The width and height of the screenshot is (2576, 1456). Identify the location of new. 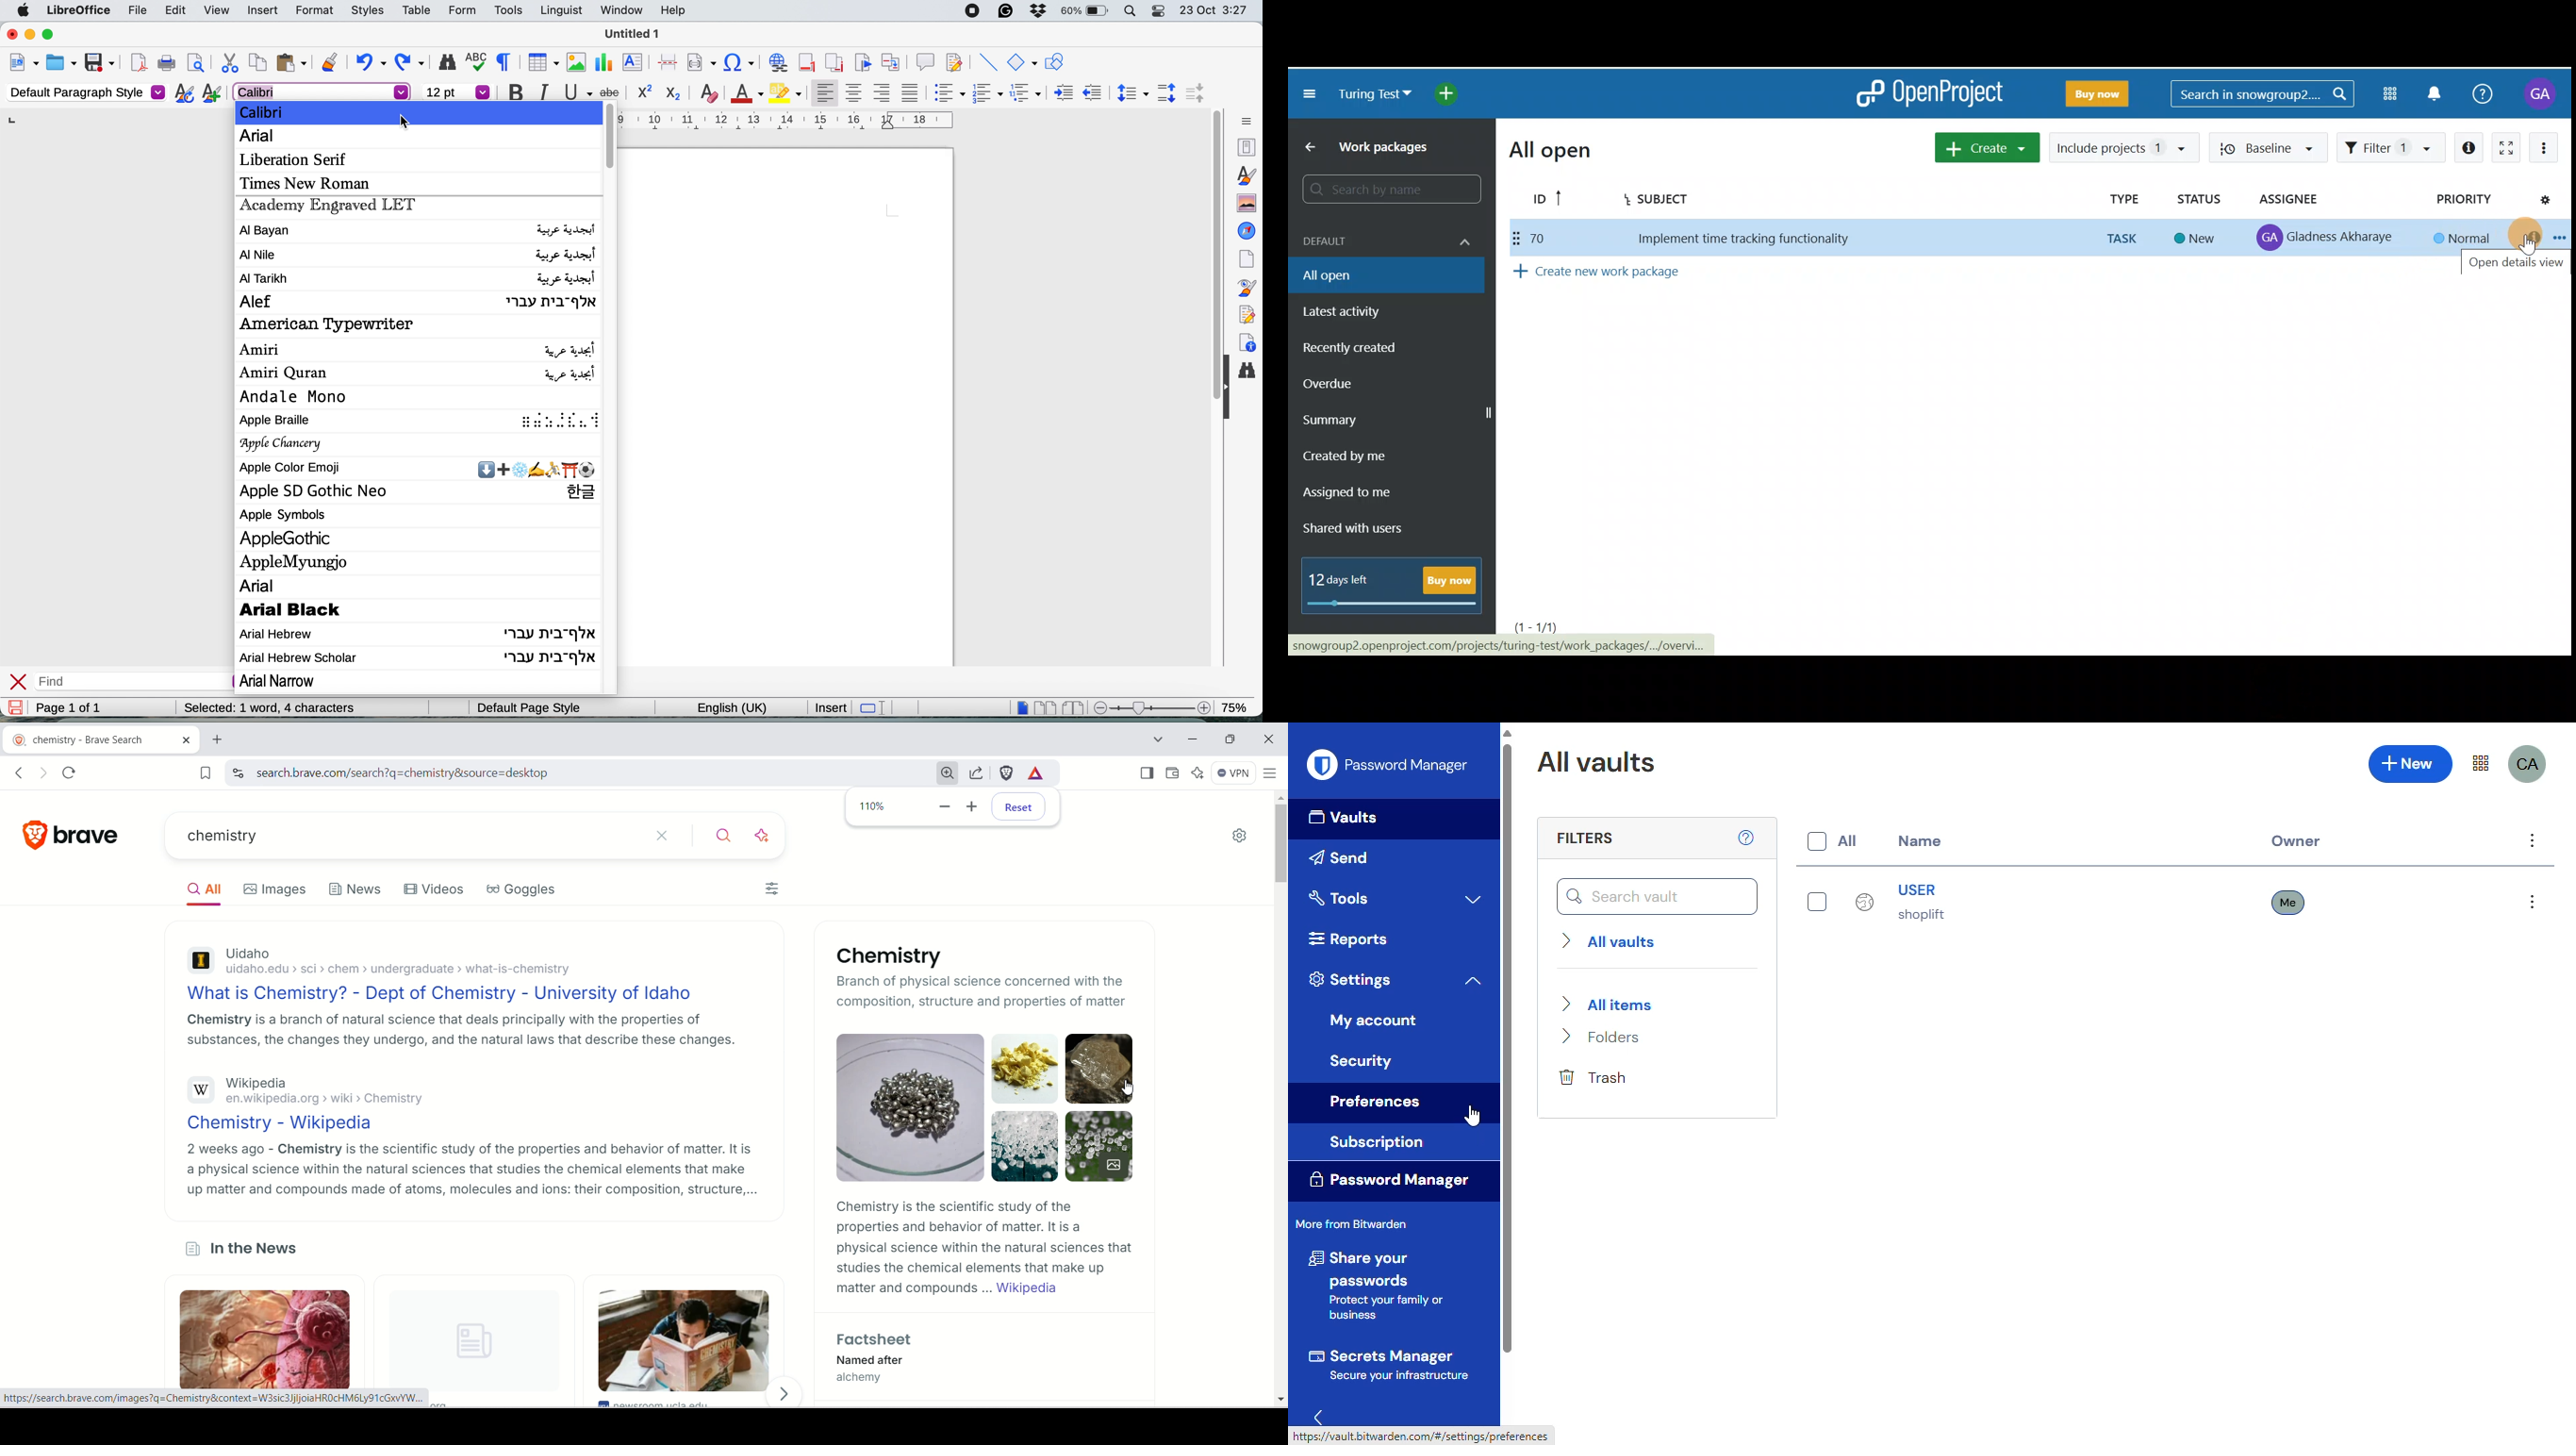
(2411, 764).